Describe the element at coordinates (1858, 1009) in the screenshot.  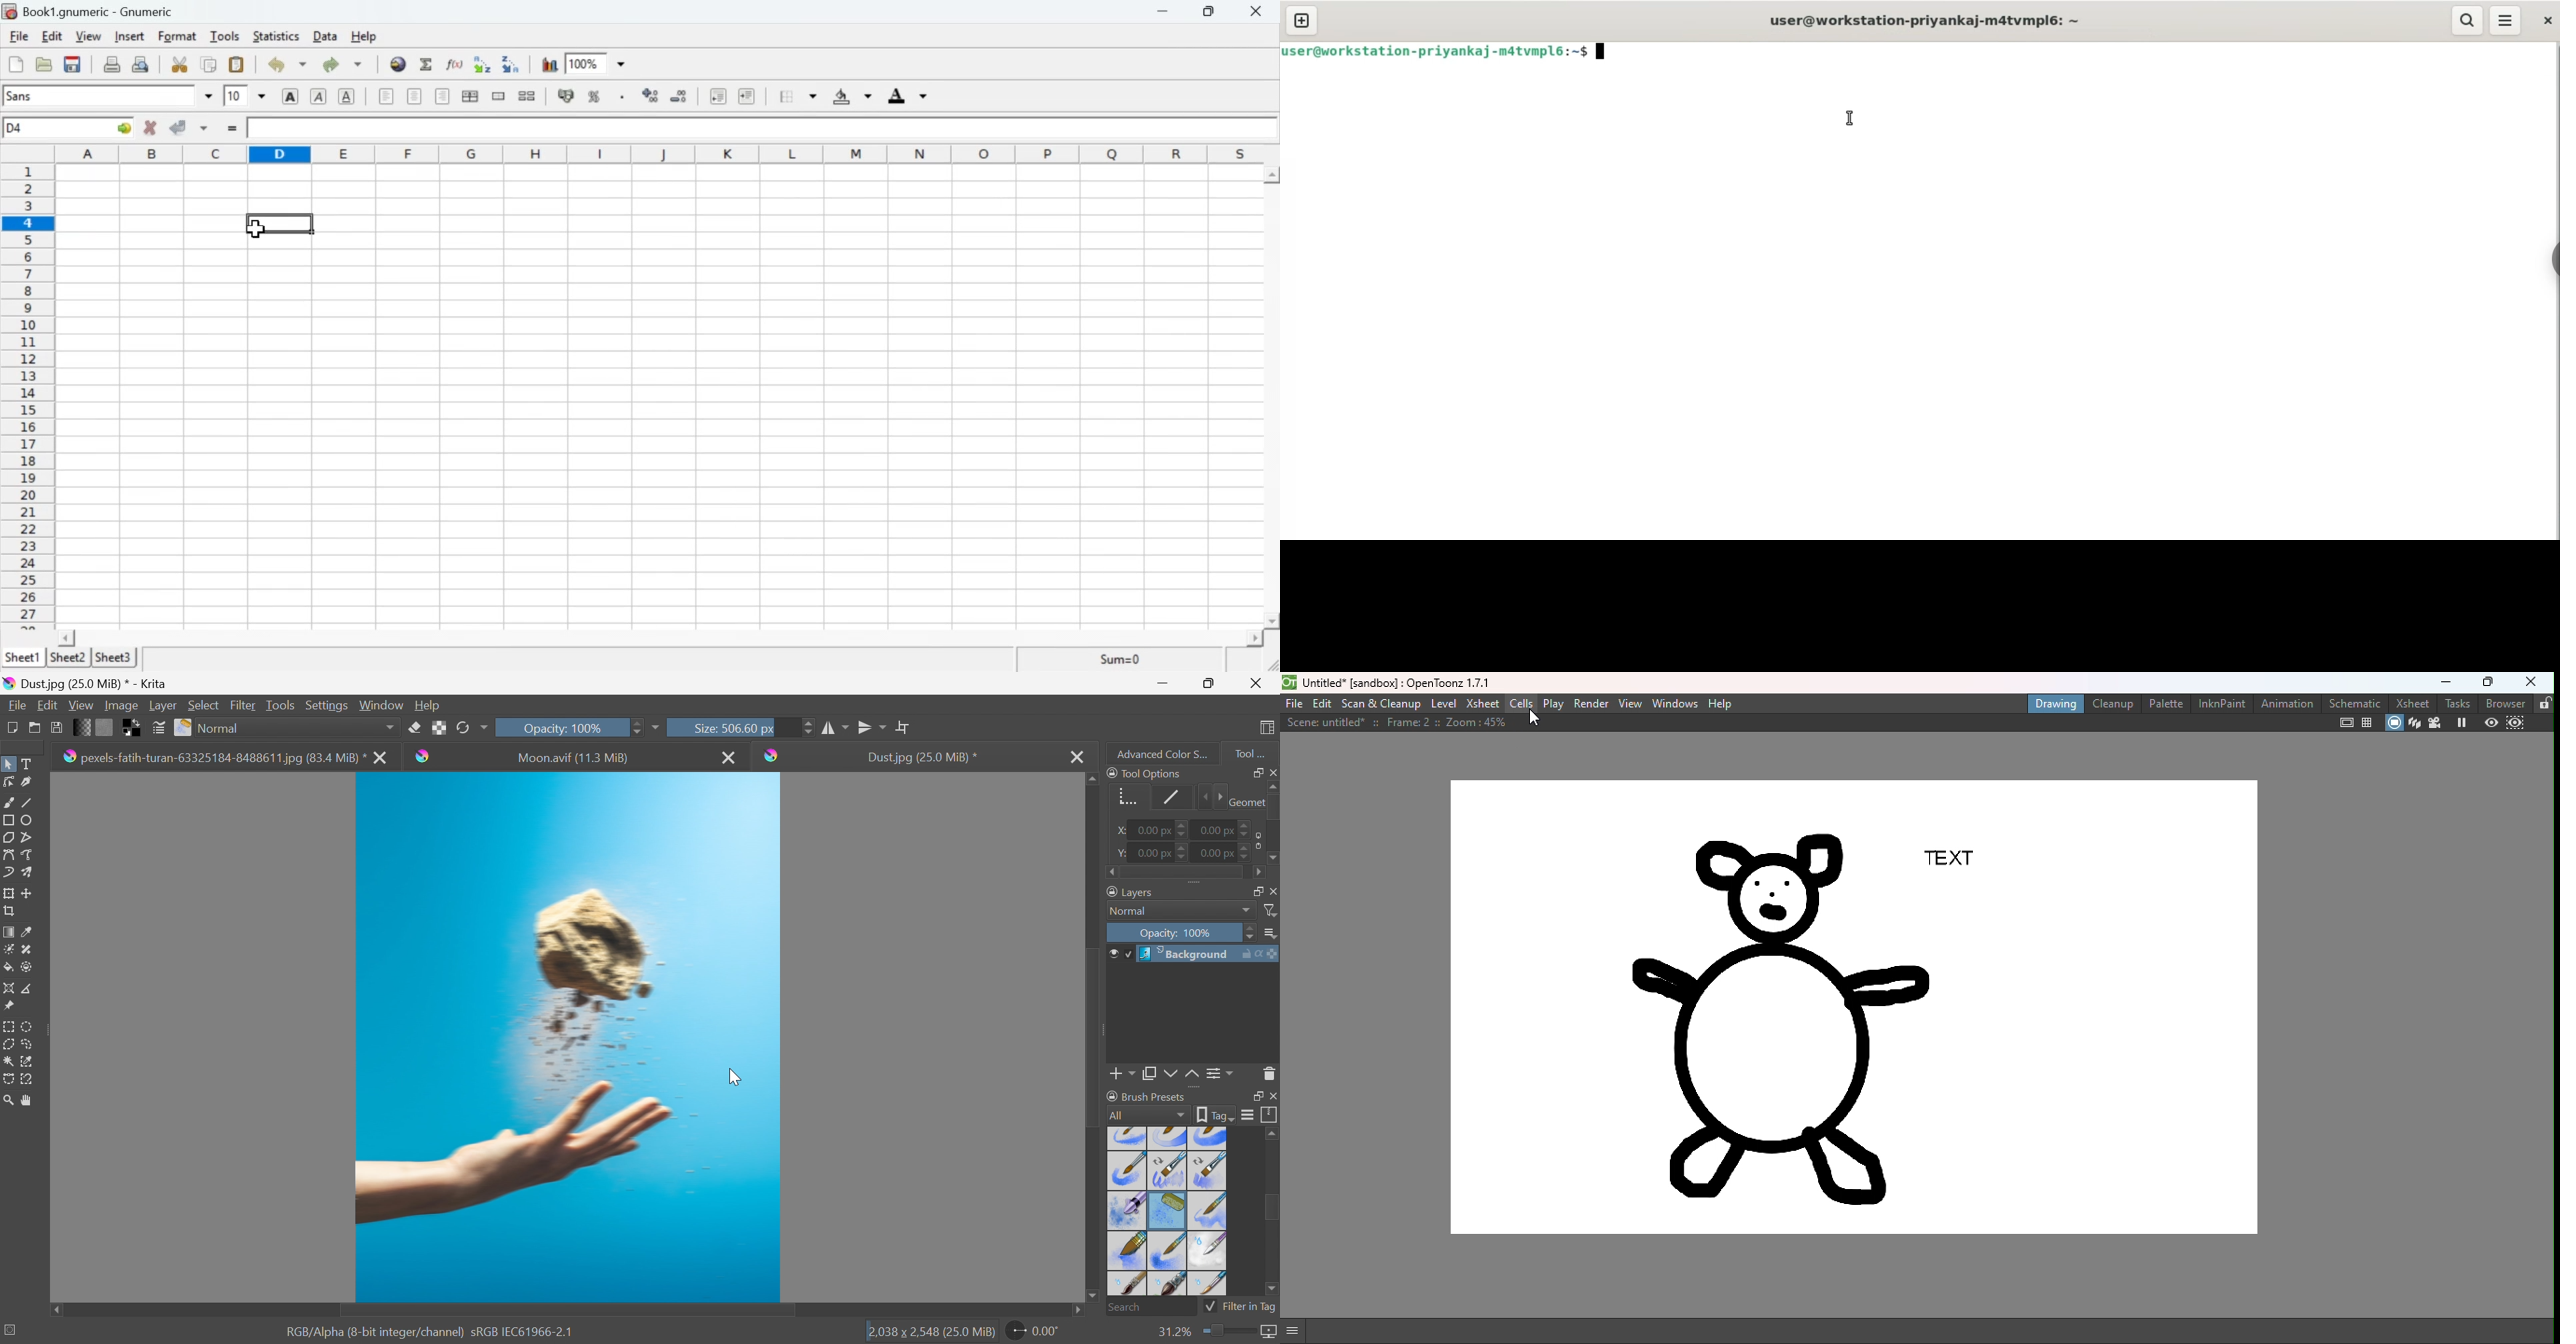
I see `Canvas` at that location.